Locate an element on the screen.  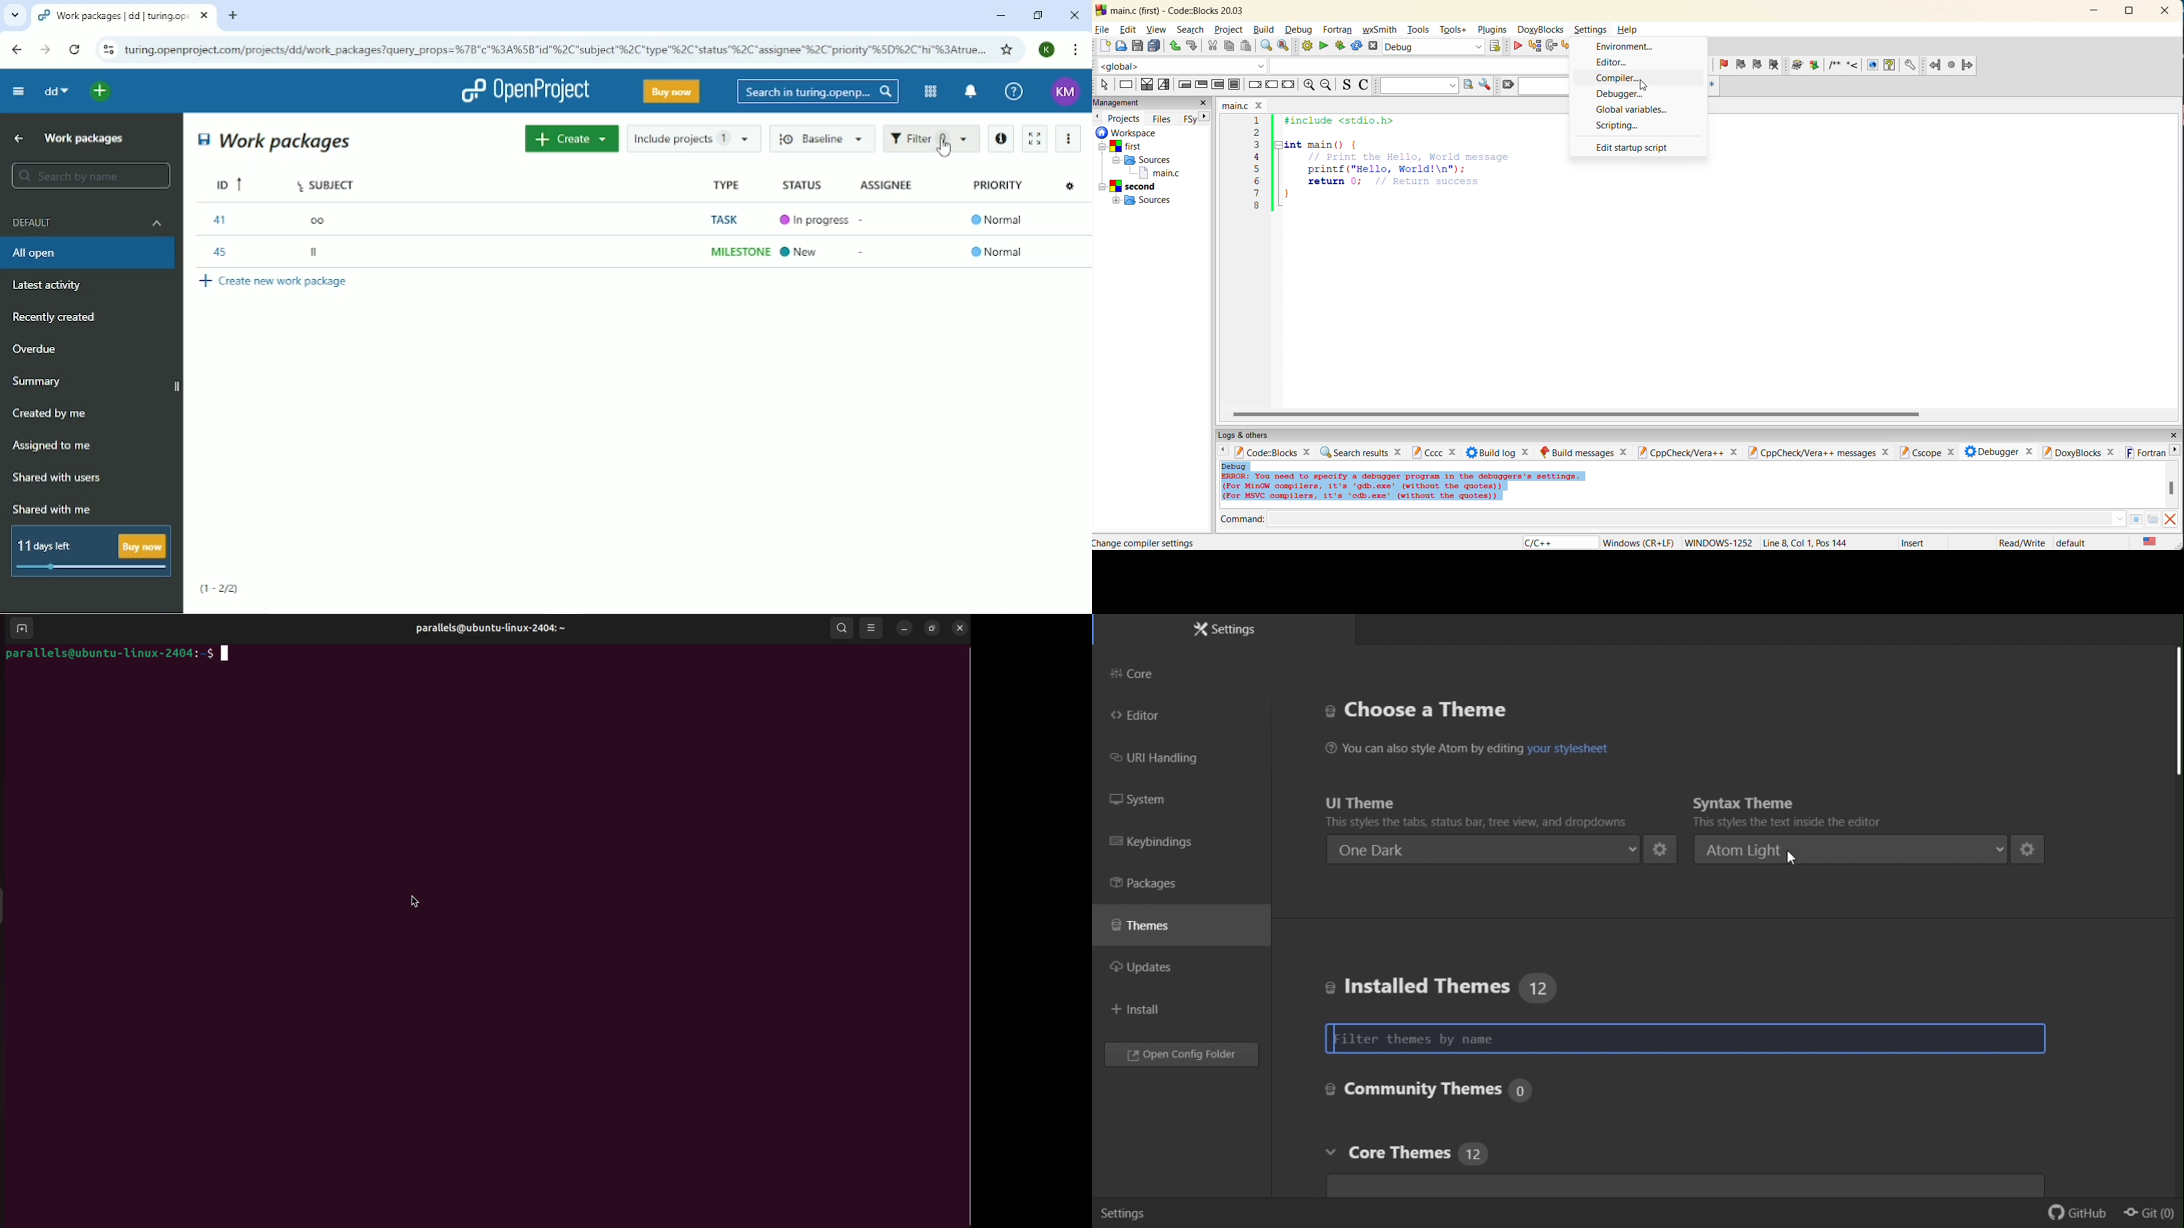
block instruction is located at coordinates (1234, 85).